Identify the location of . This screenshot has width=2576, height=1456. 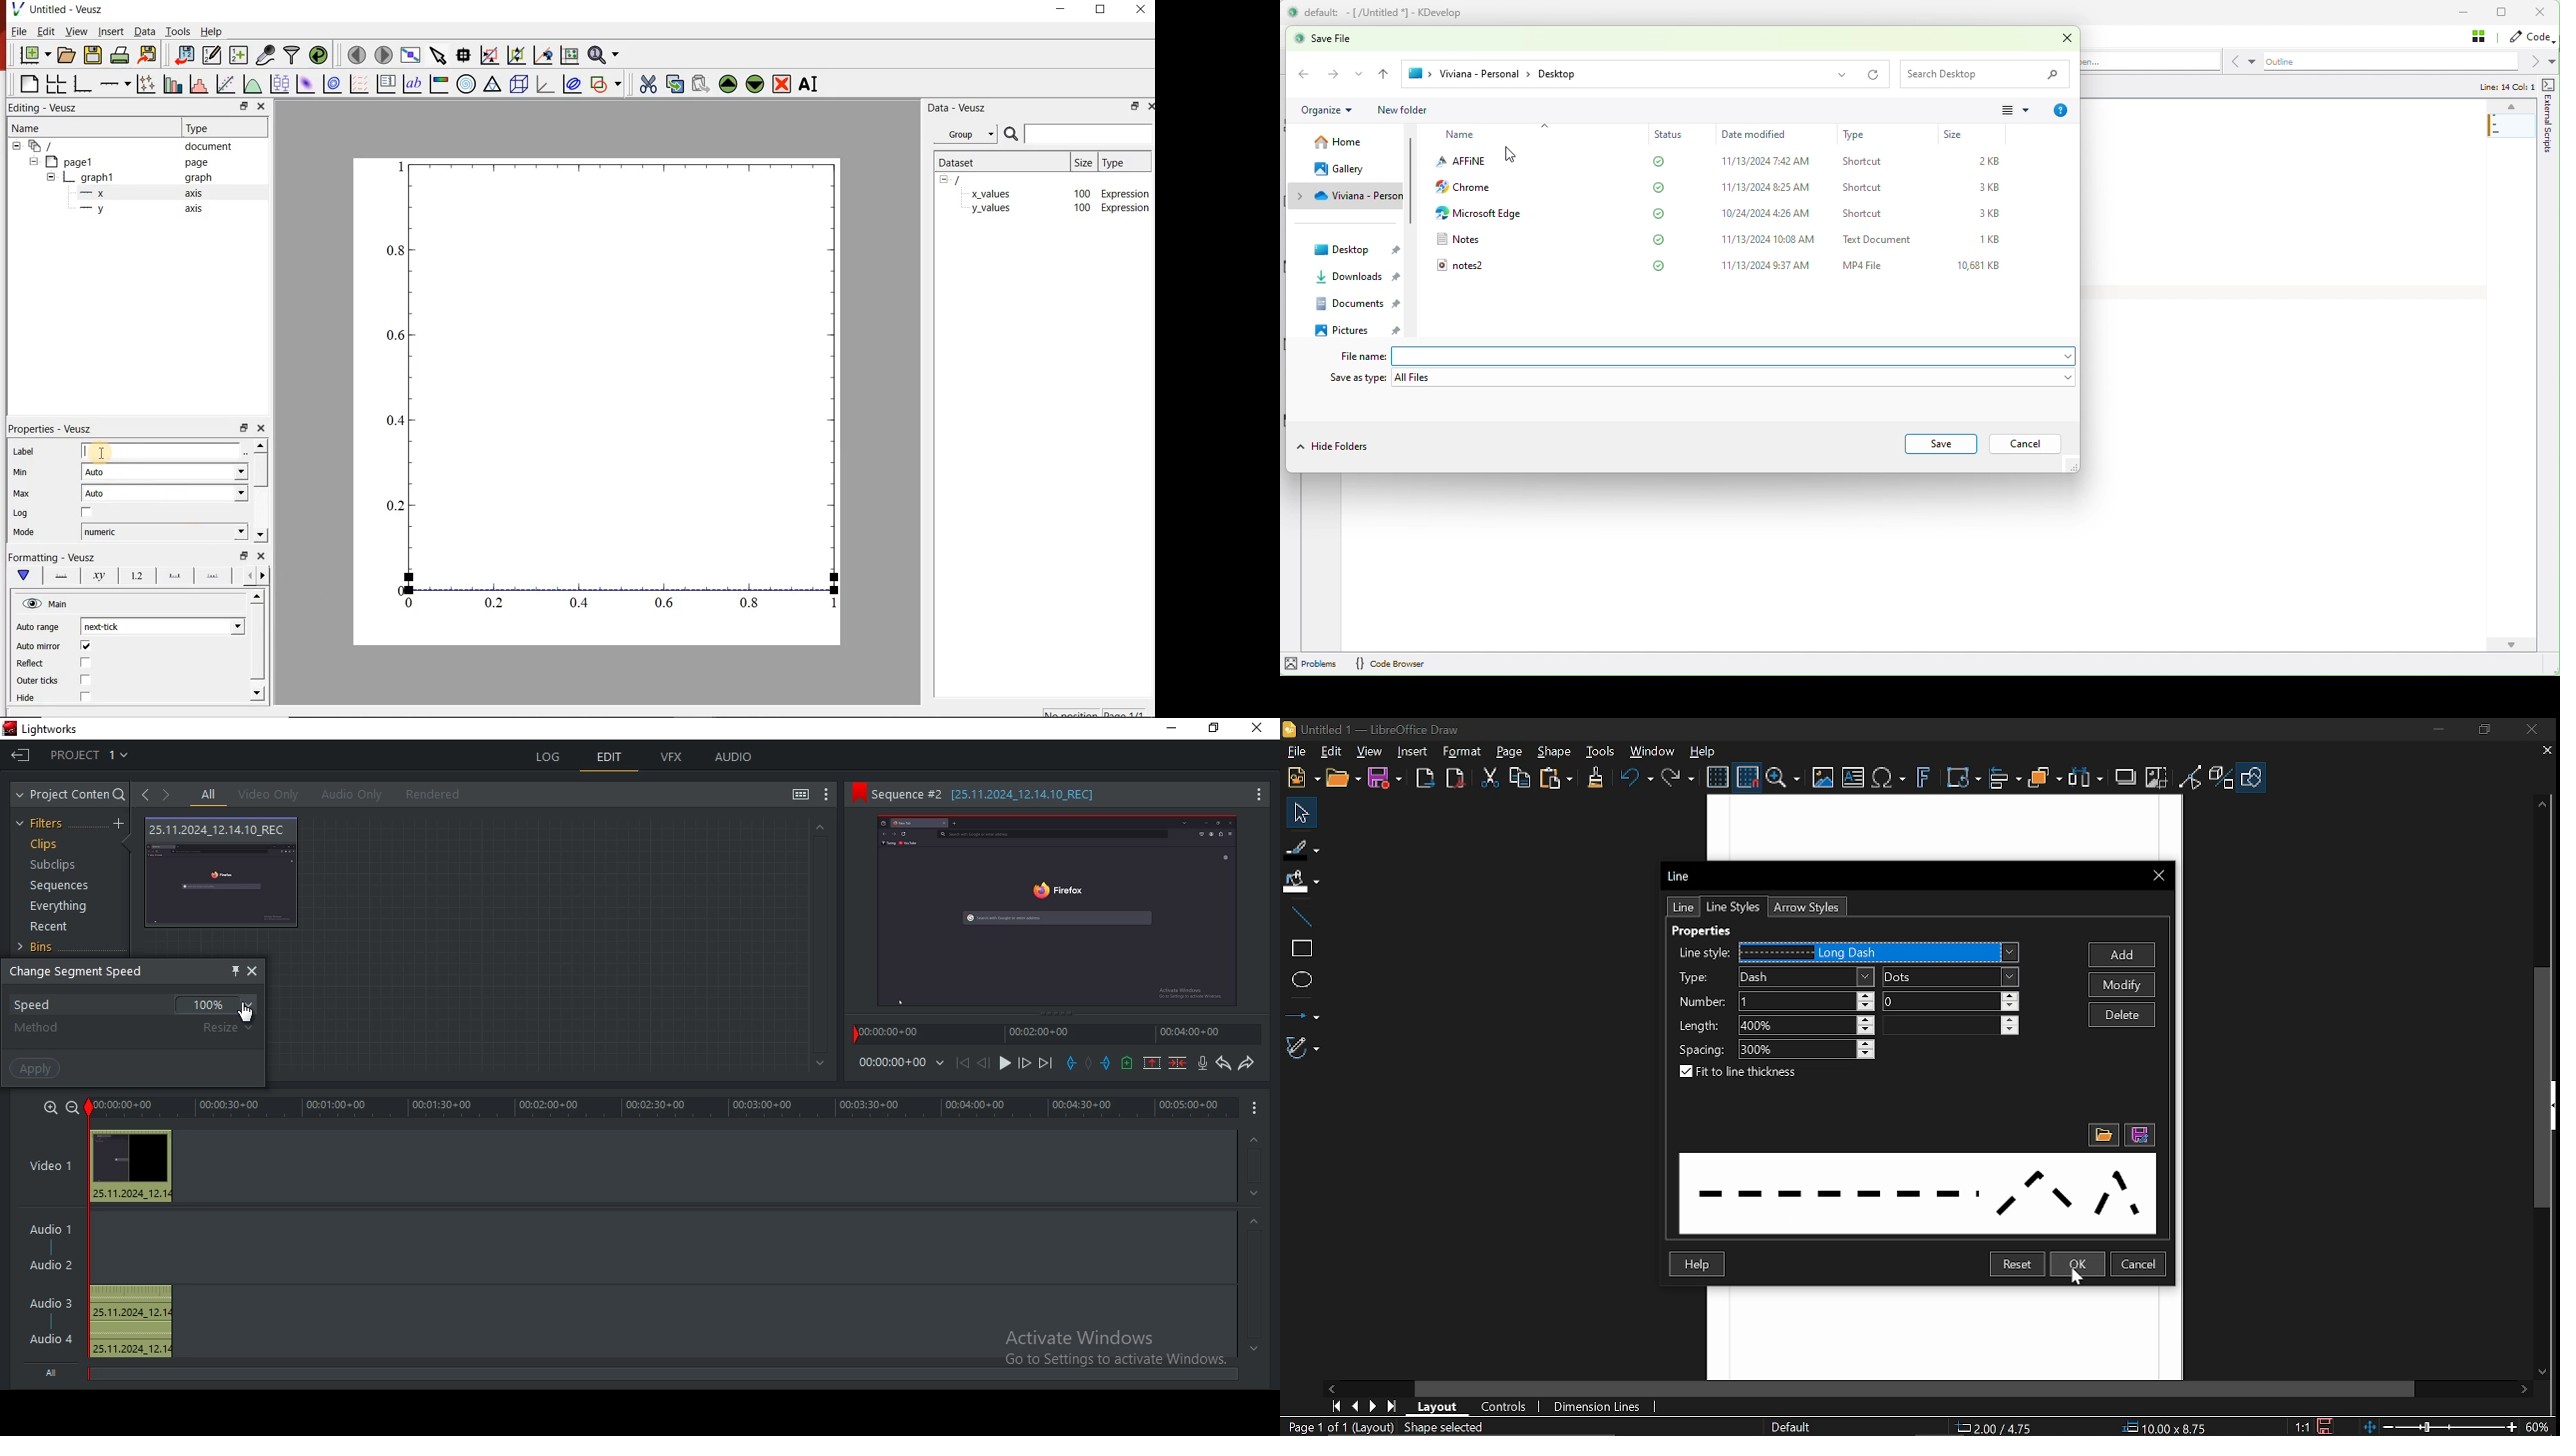
(975, 1065).